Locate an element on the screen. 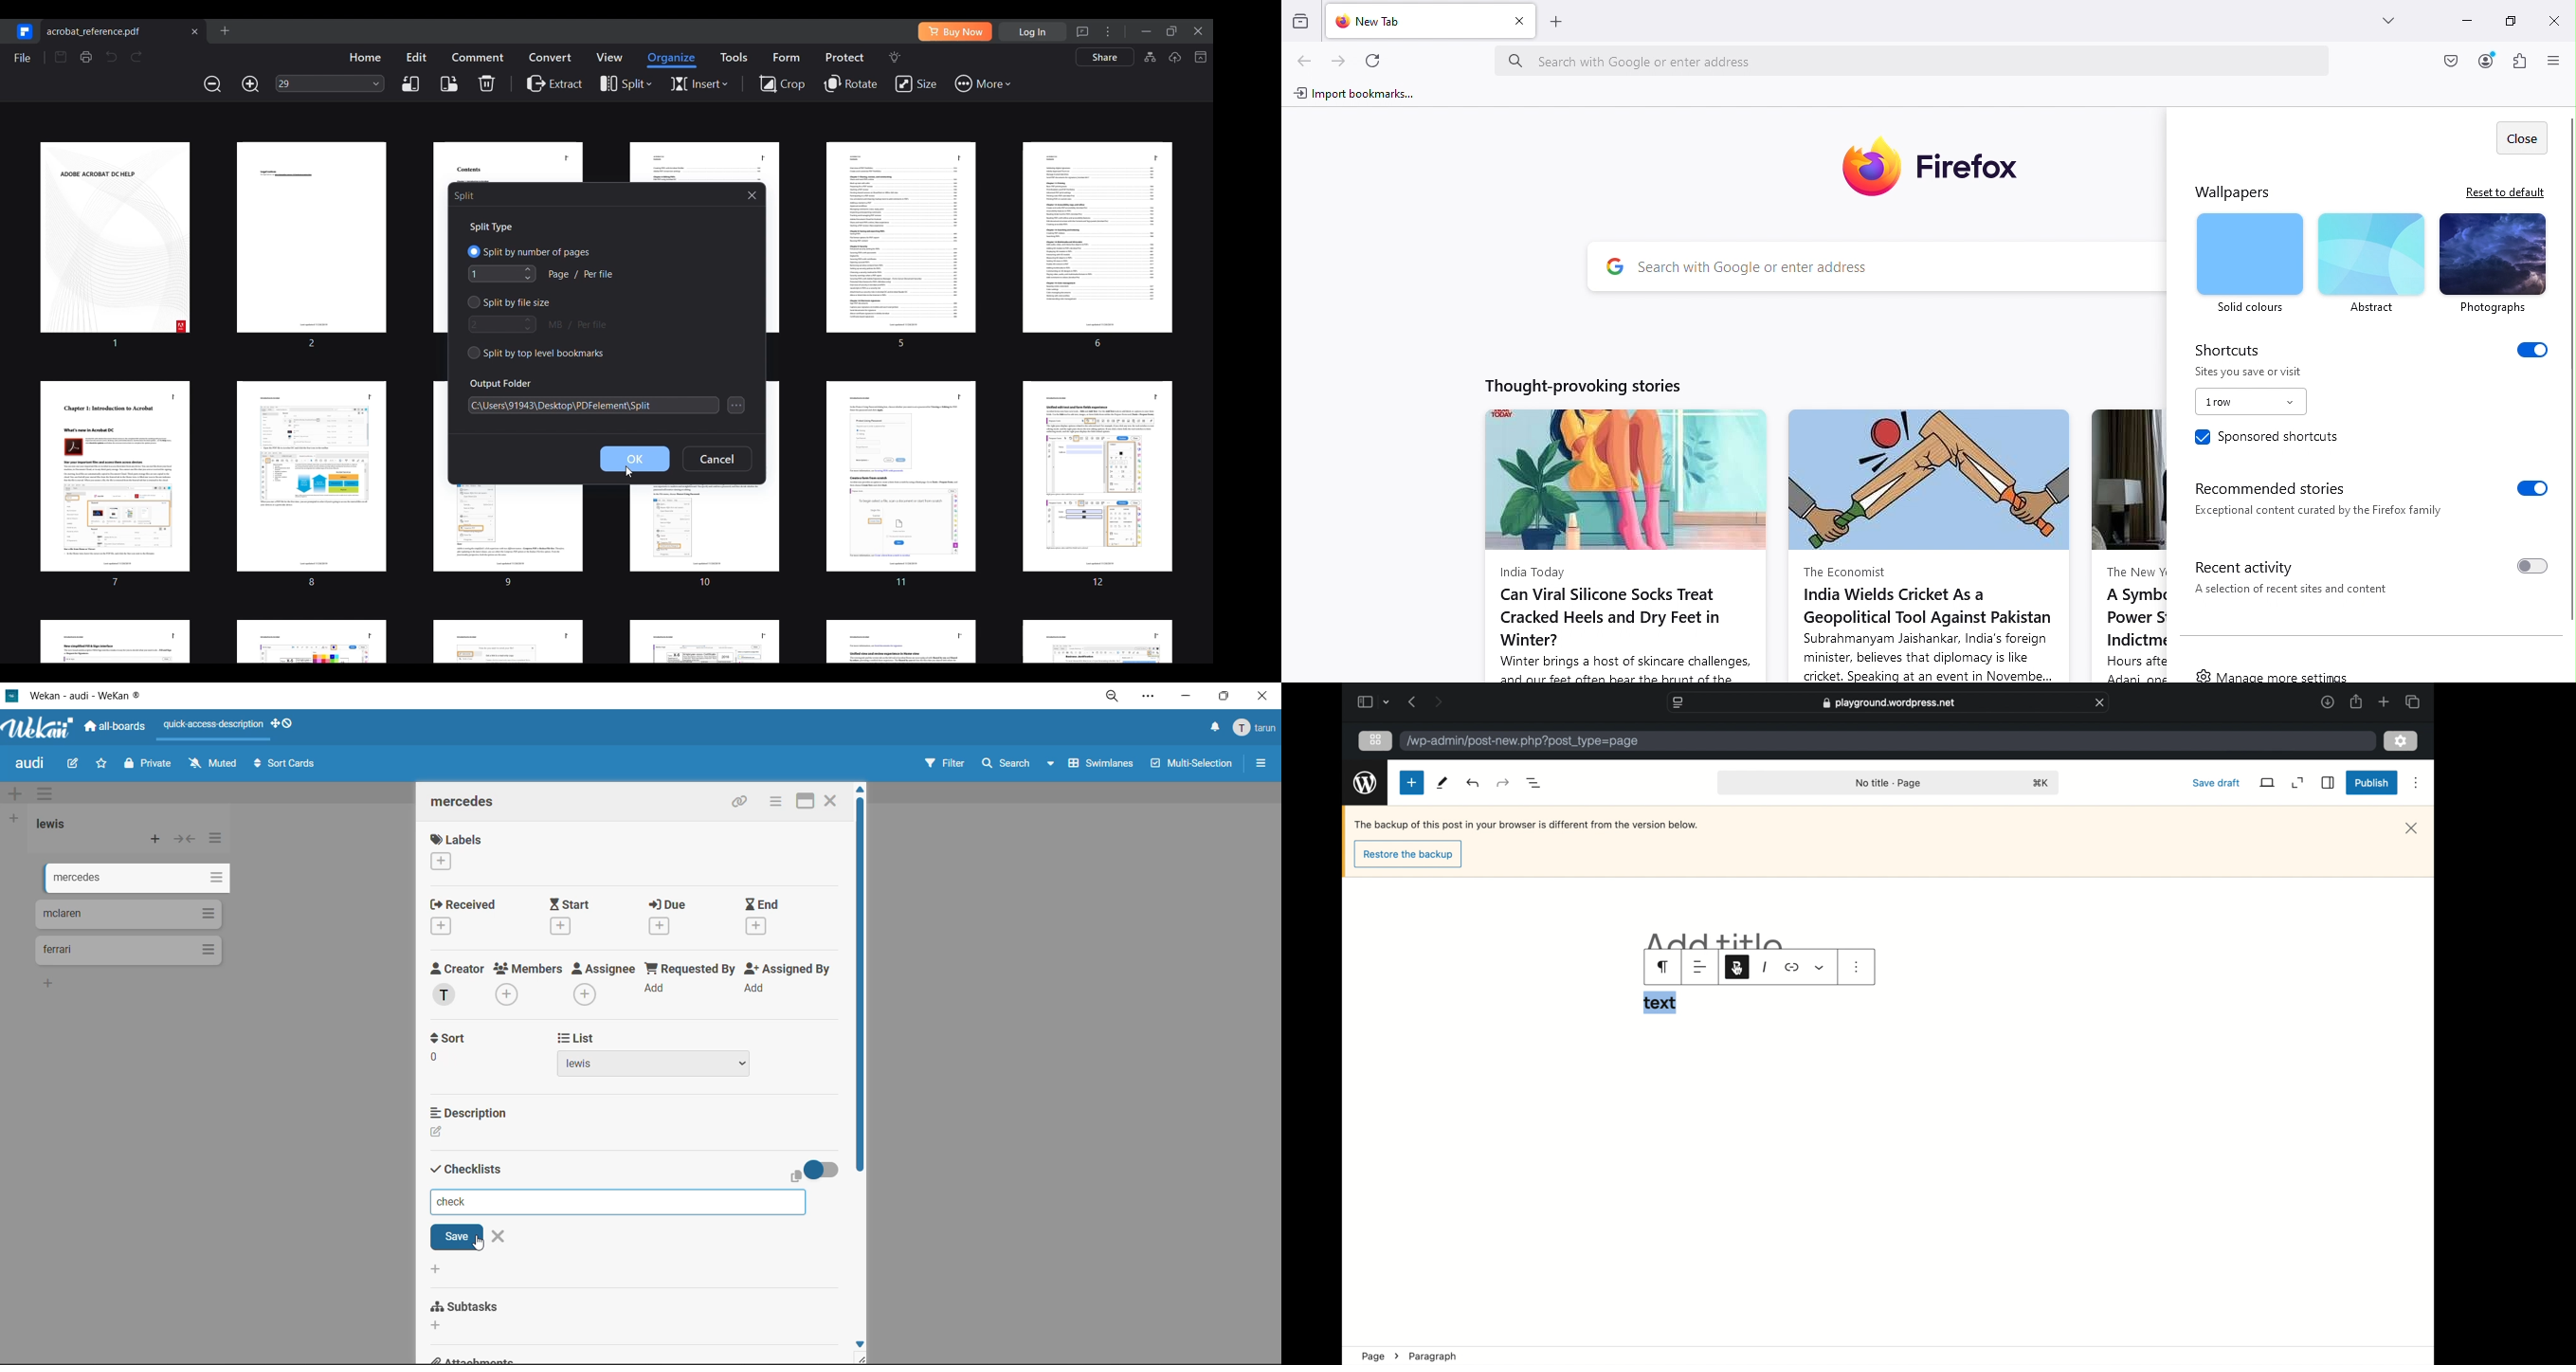  board title is located at coordinates (33, 765).